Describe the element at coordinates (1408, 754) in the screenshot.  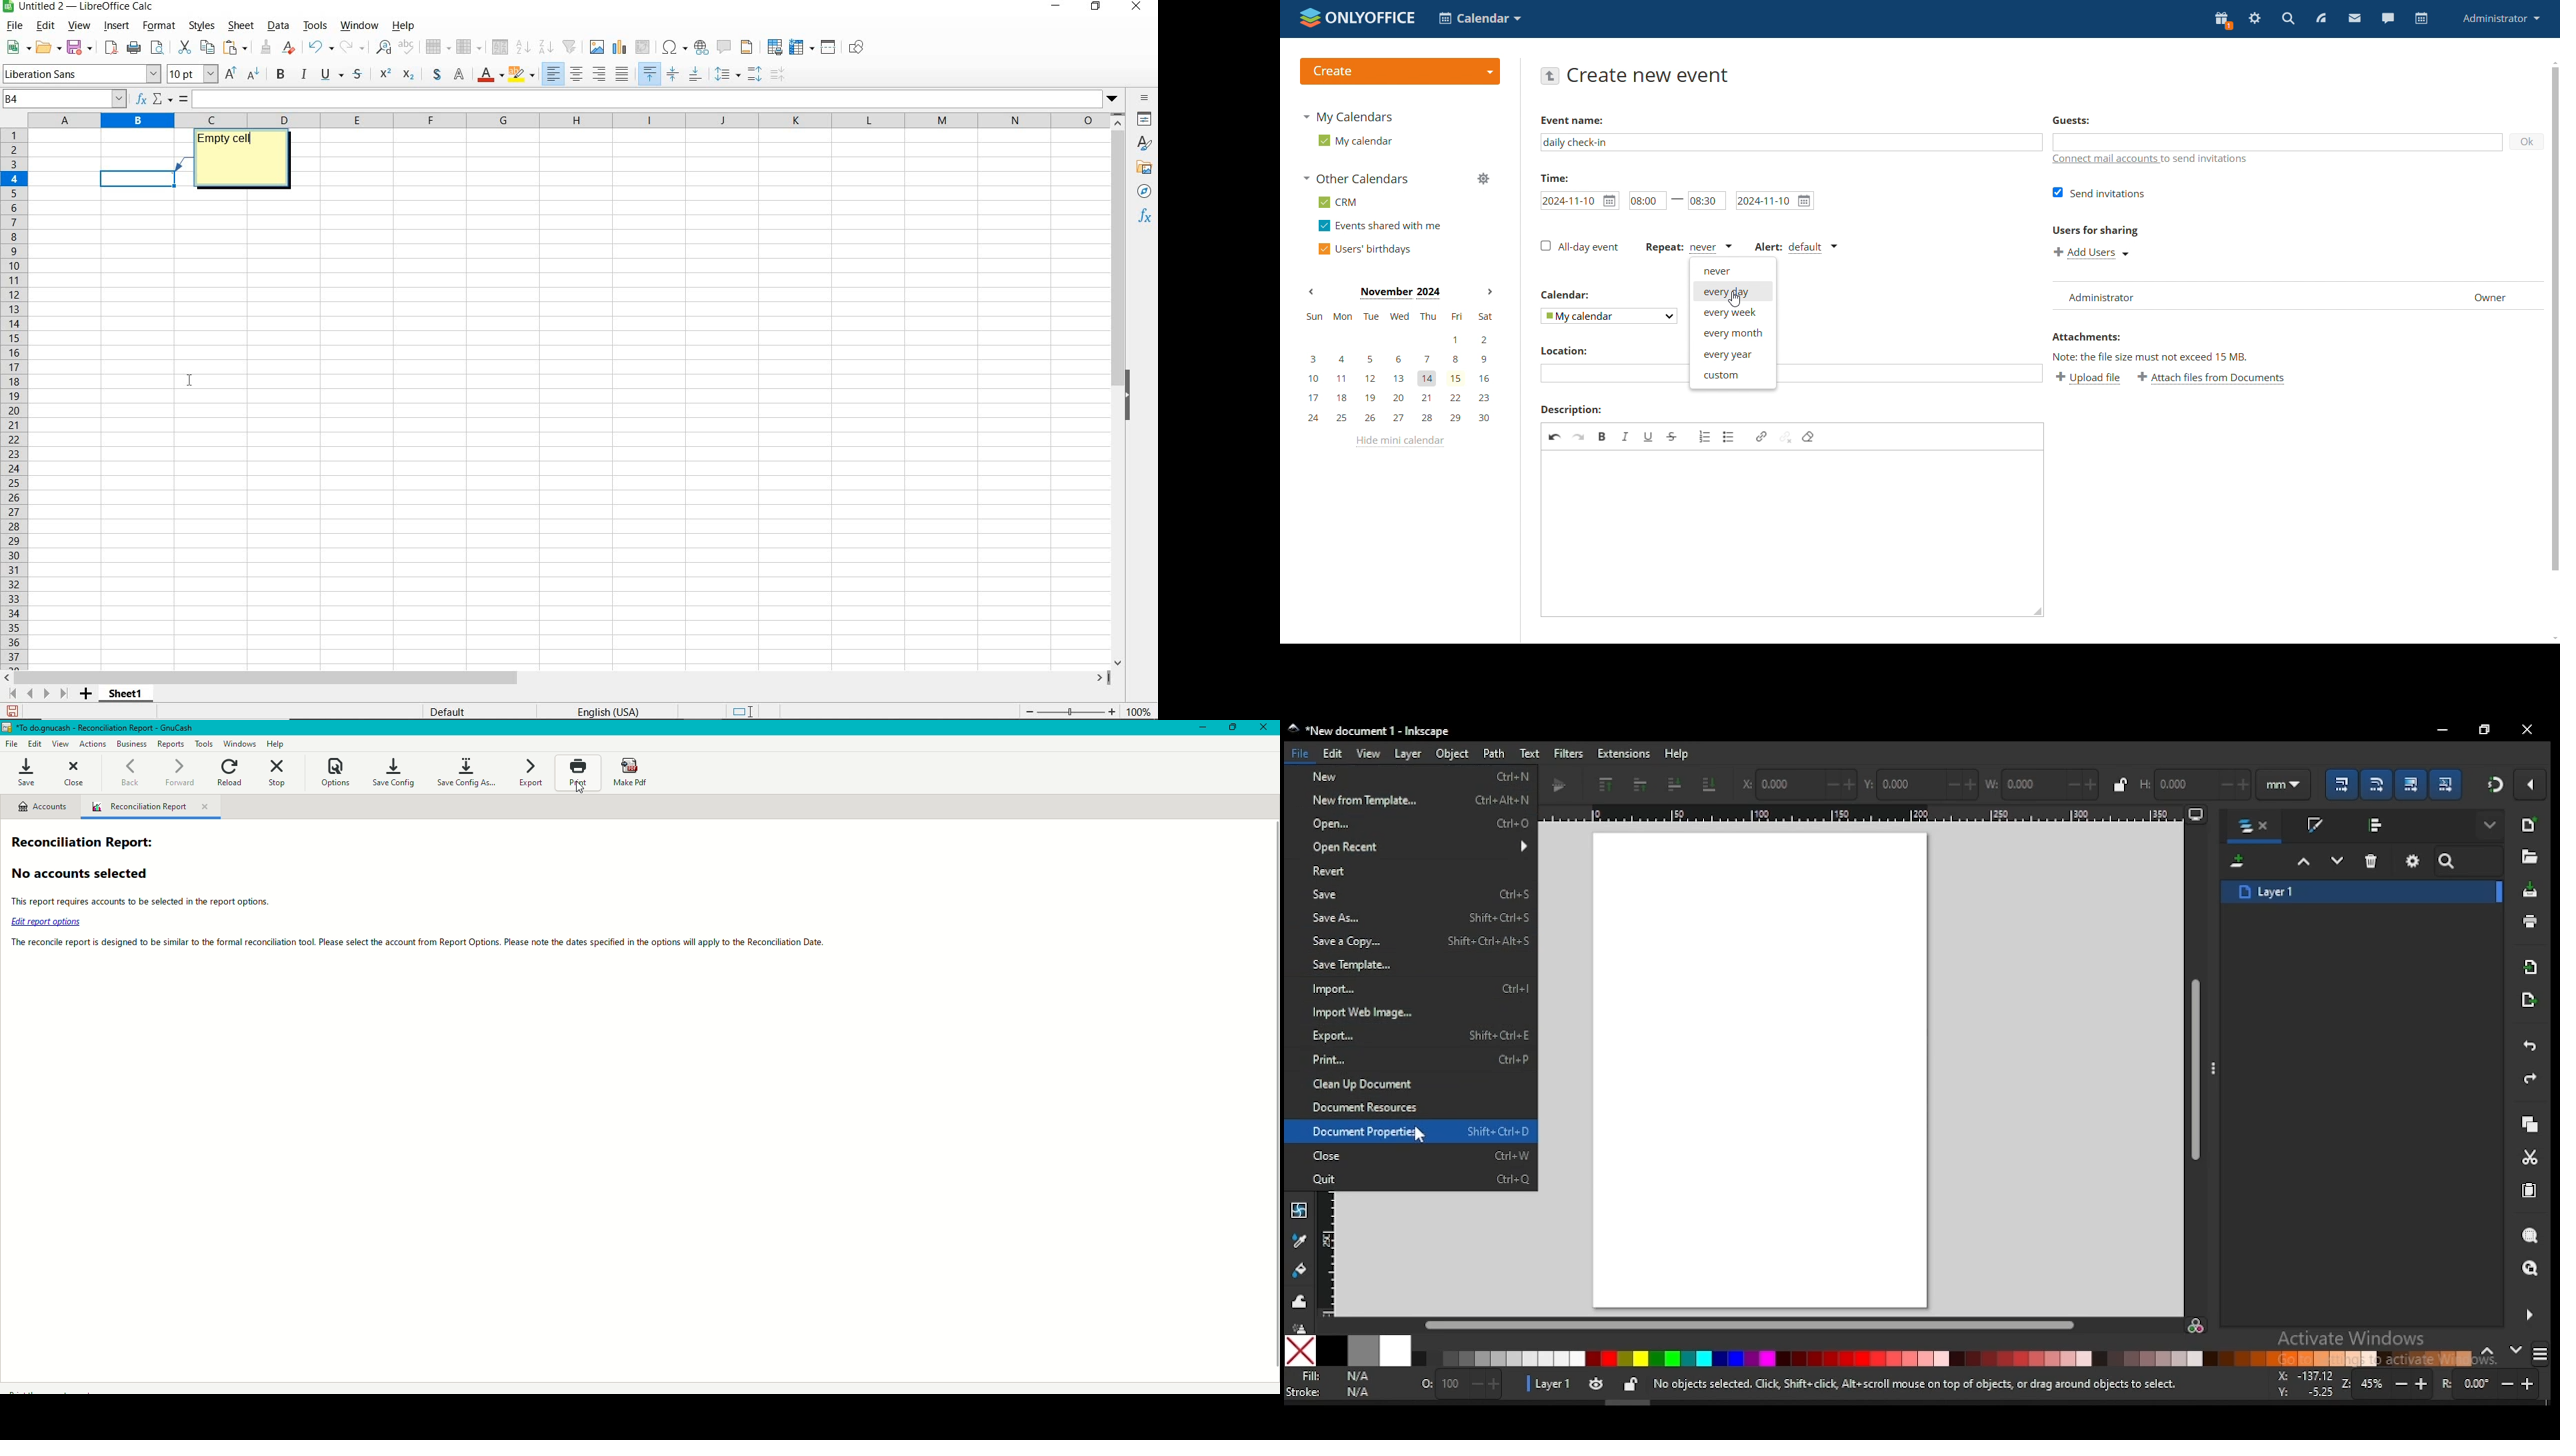
I see `layer` at that location.